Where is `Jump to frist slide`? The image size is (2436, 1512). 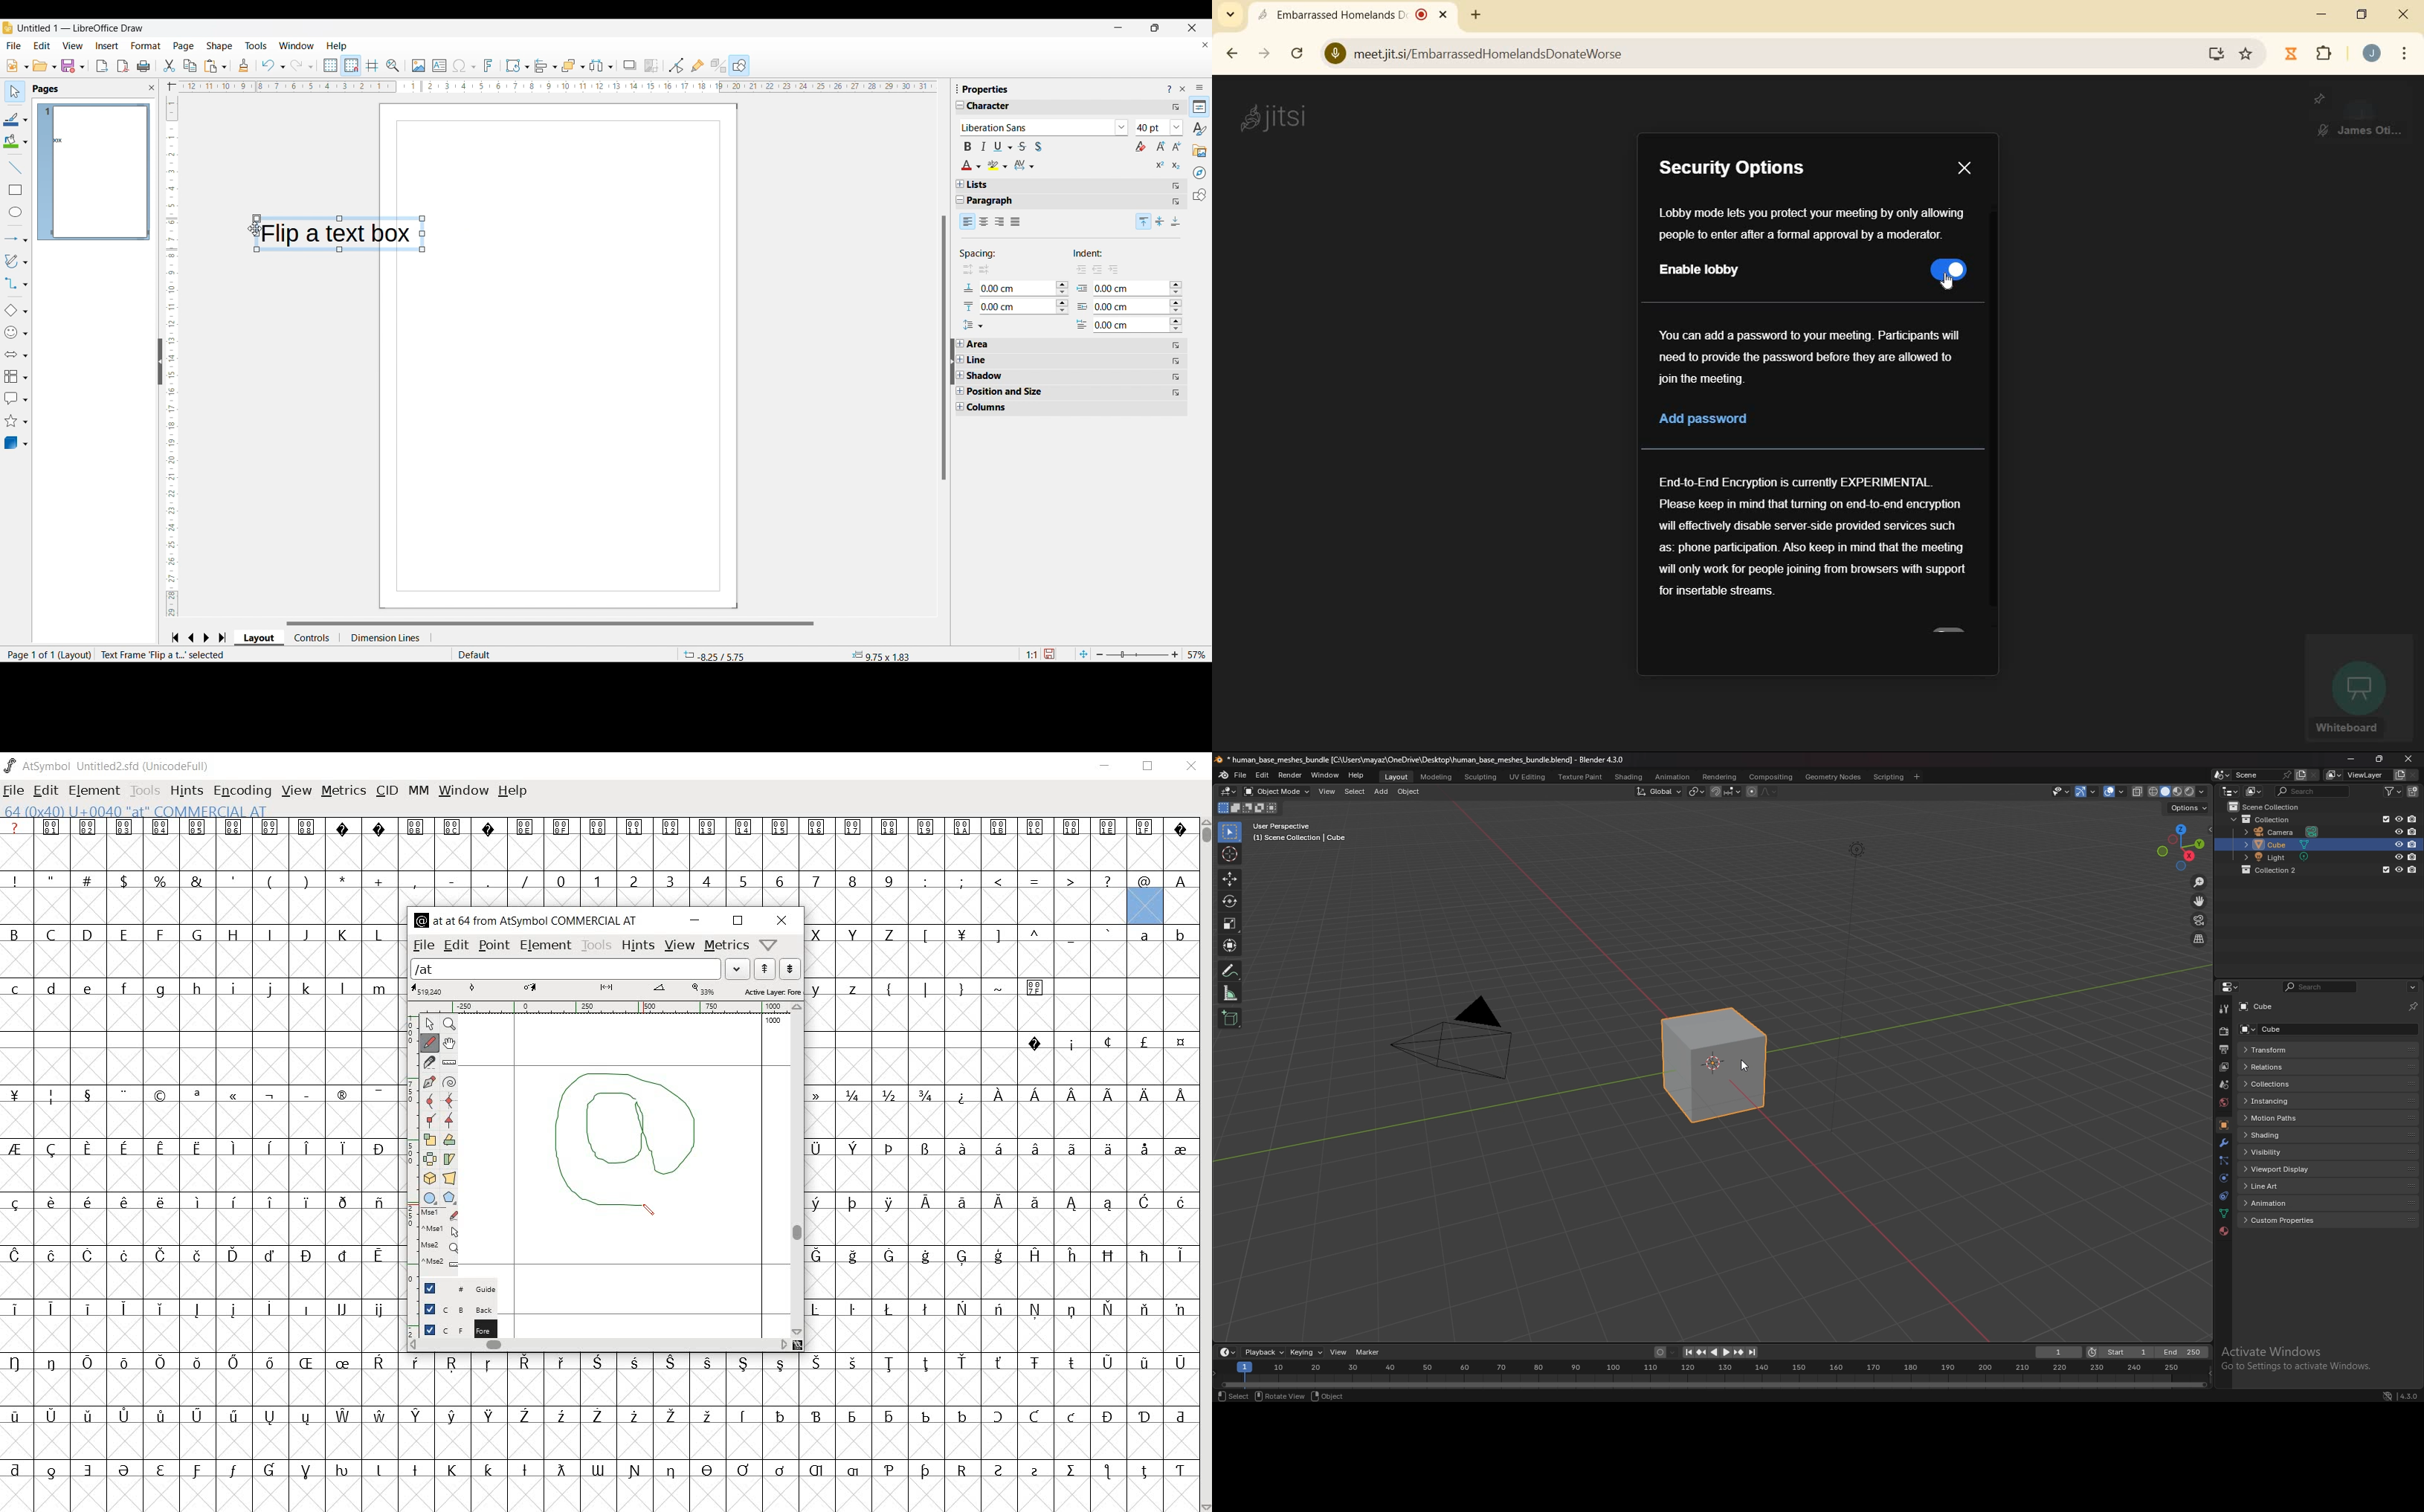
Jump to frist slide is located at coordinates (175, 638).